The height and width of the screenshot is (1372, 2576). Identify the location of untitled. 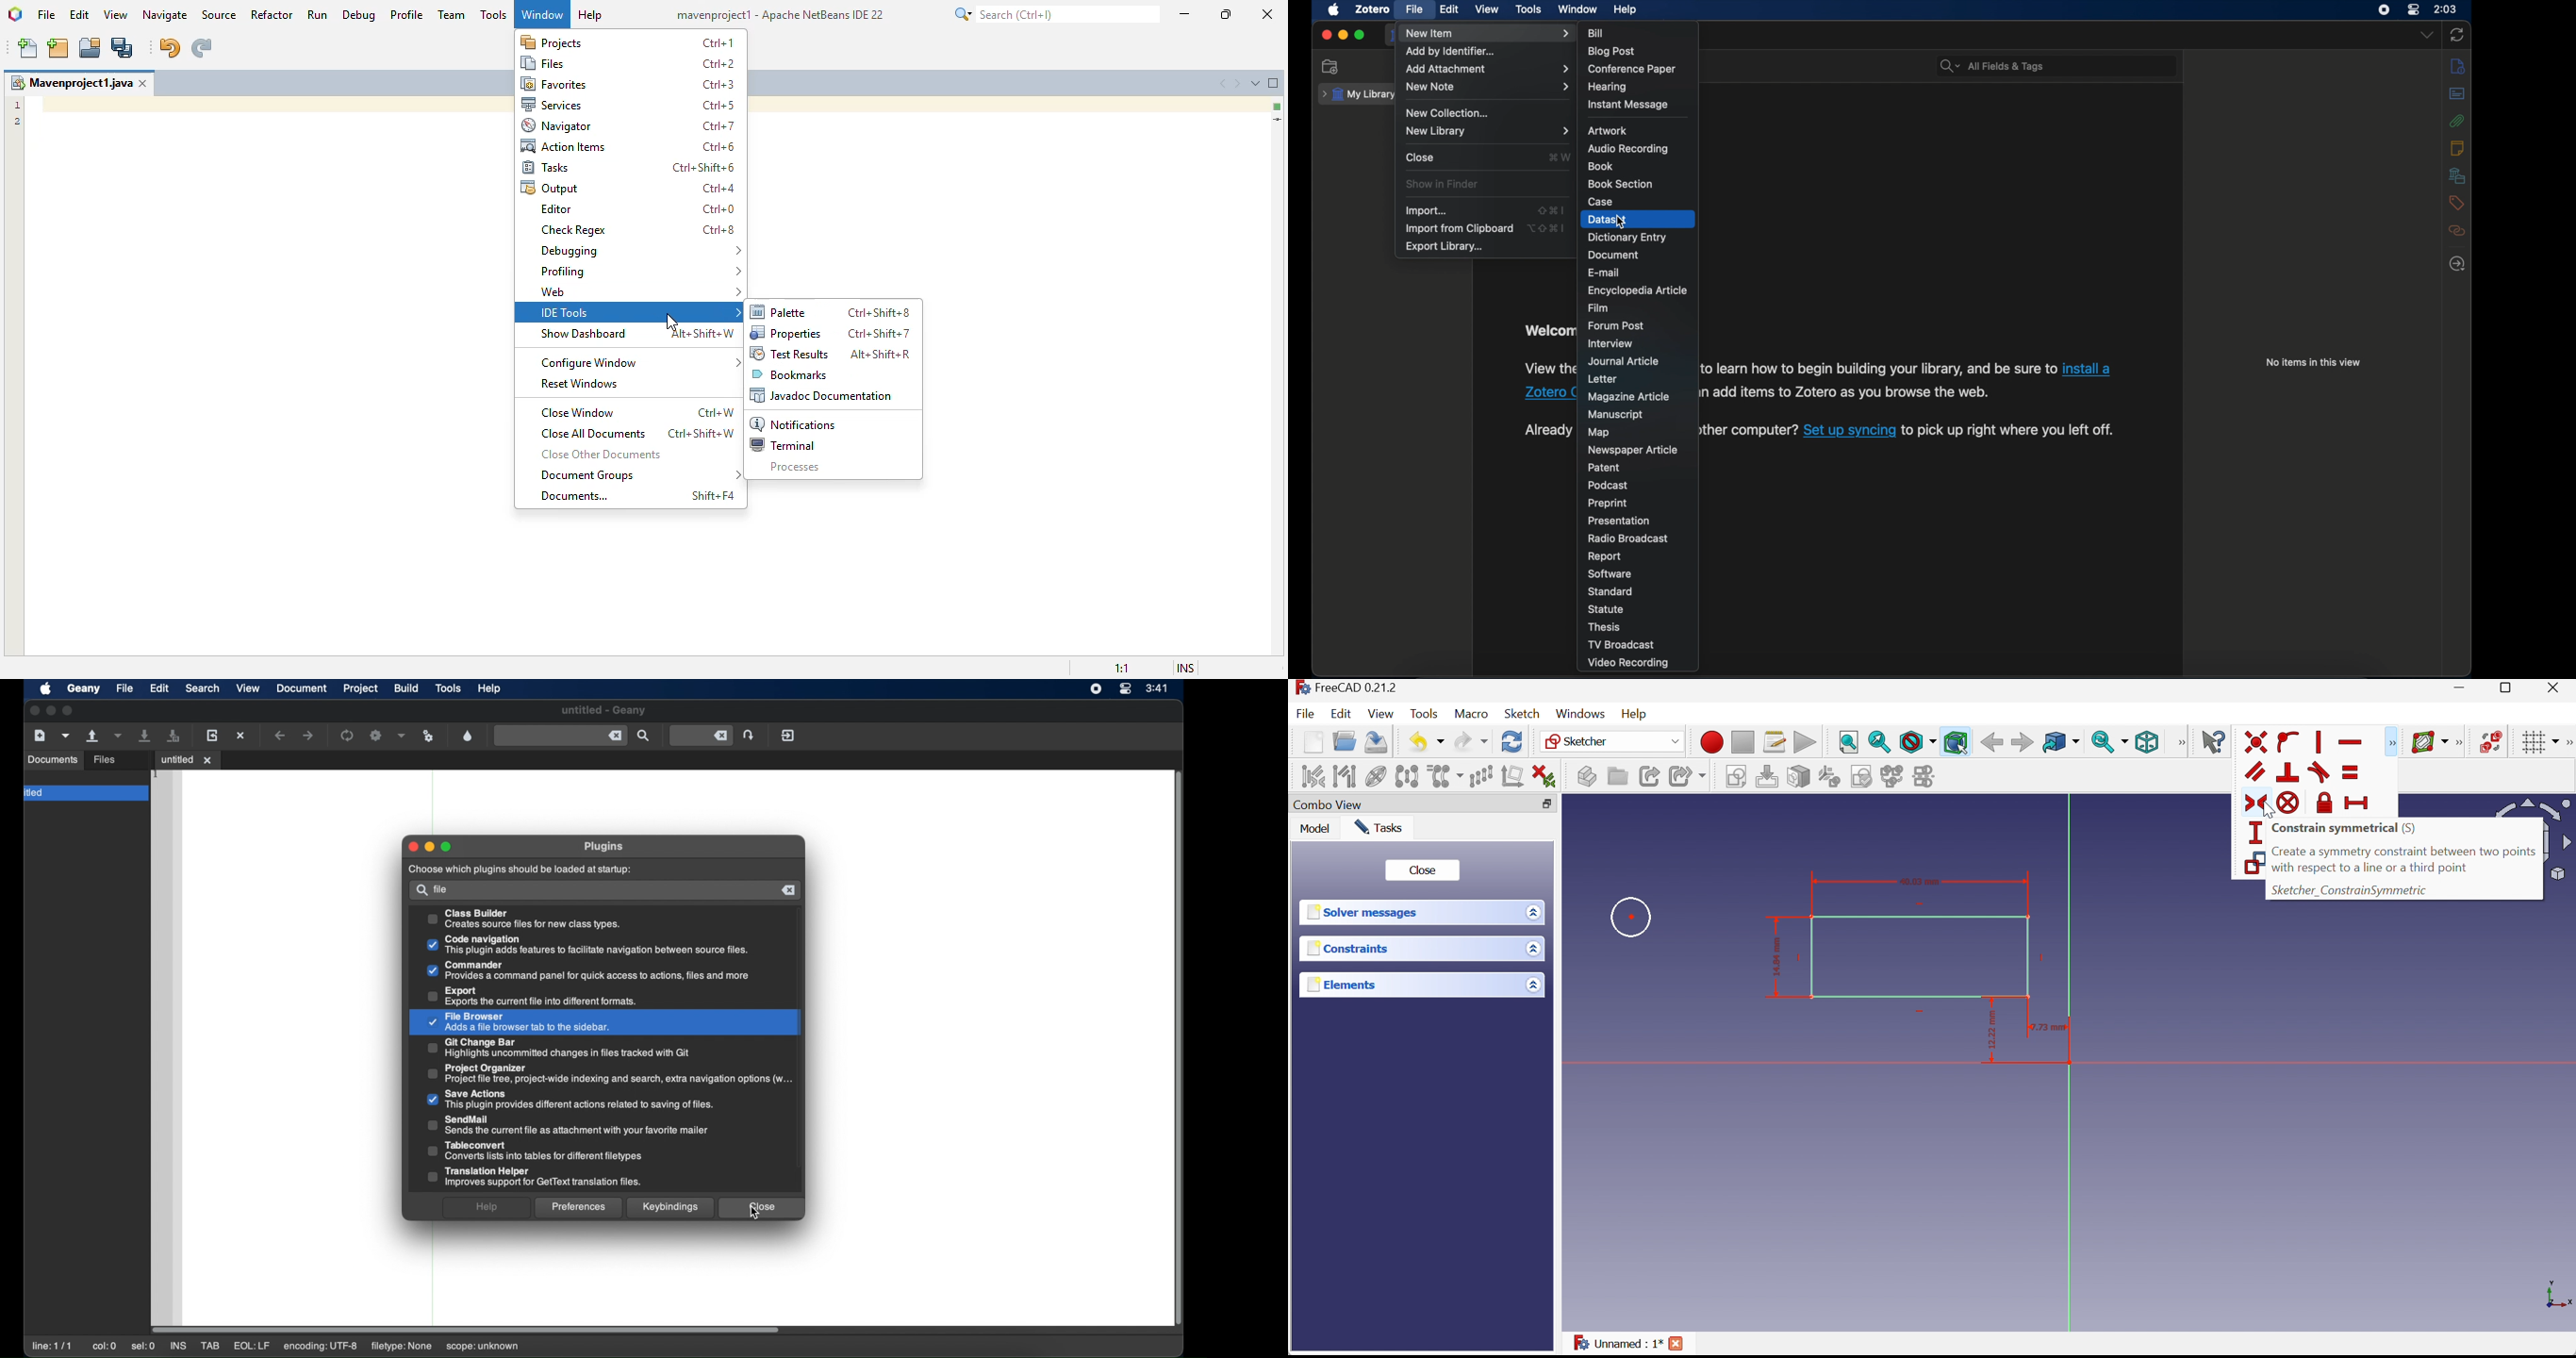
(85, 794).